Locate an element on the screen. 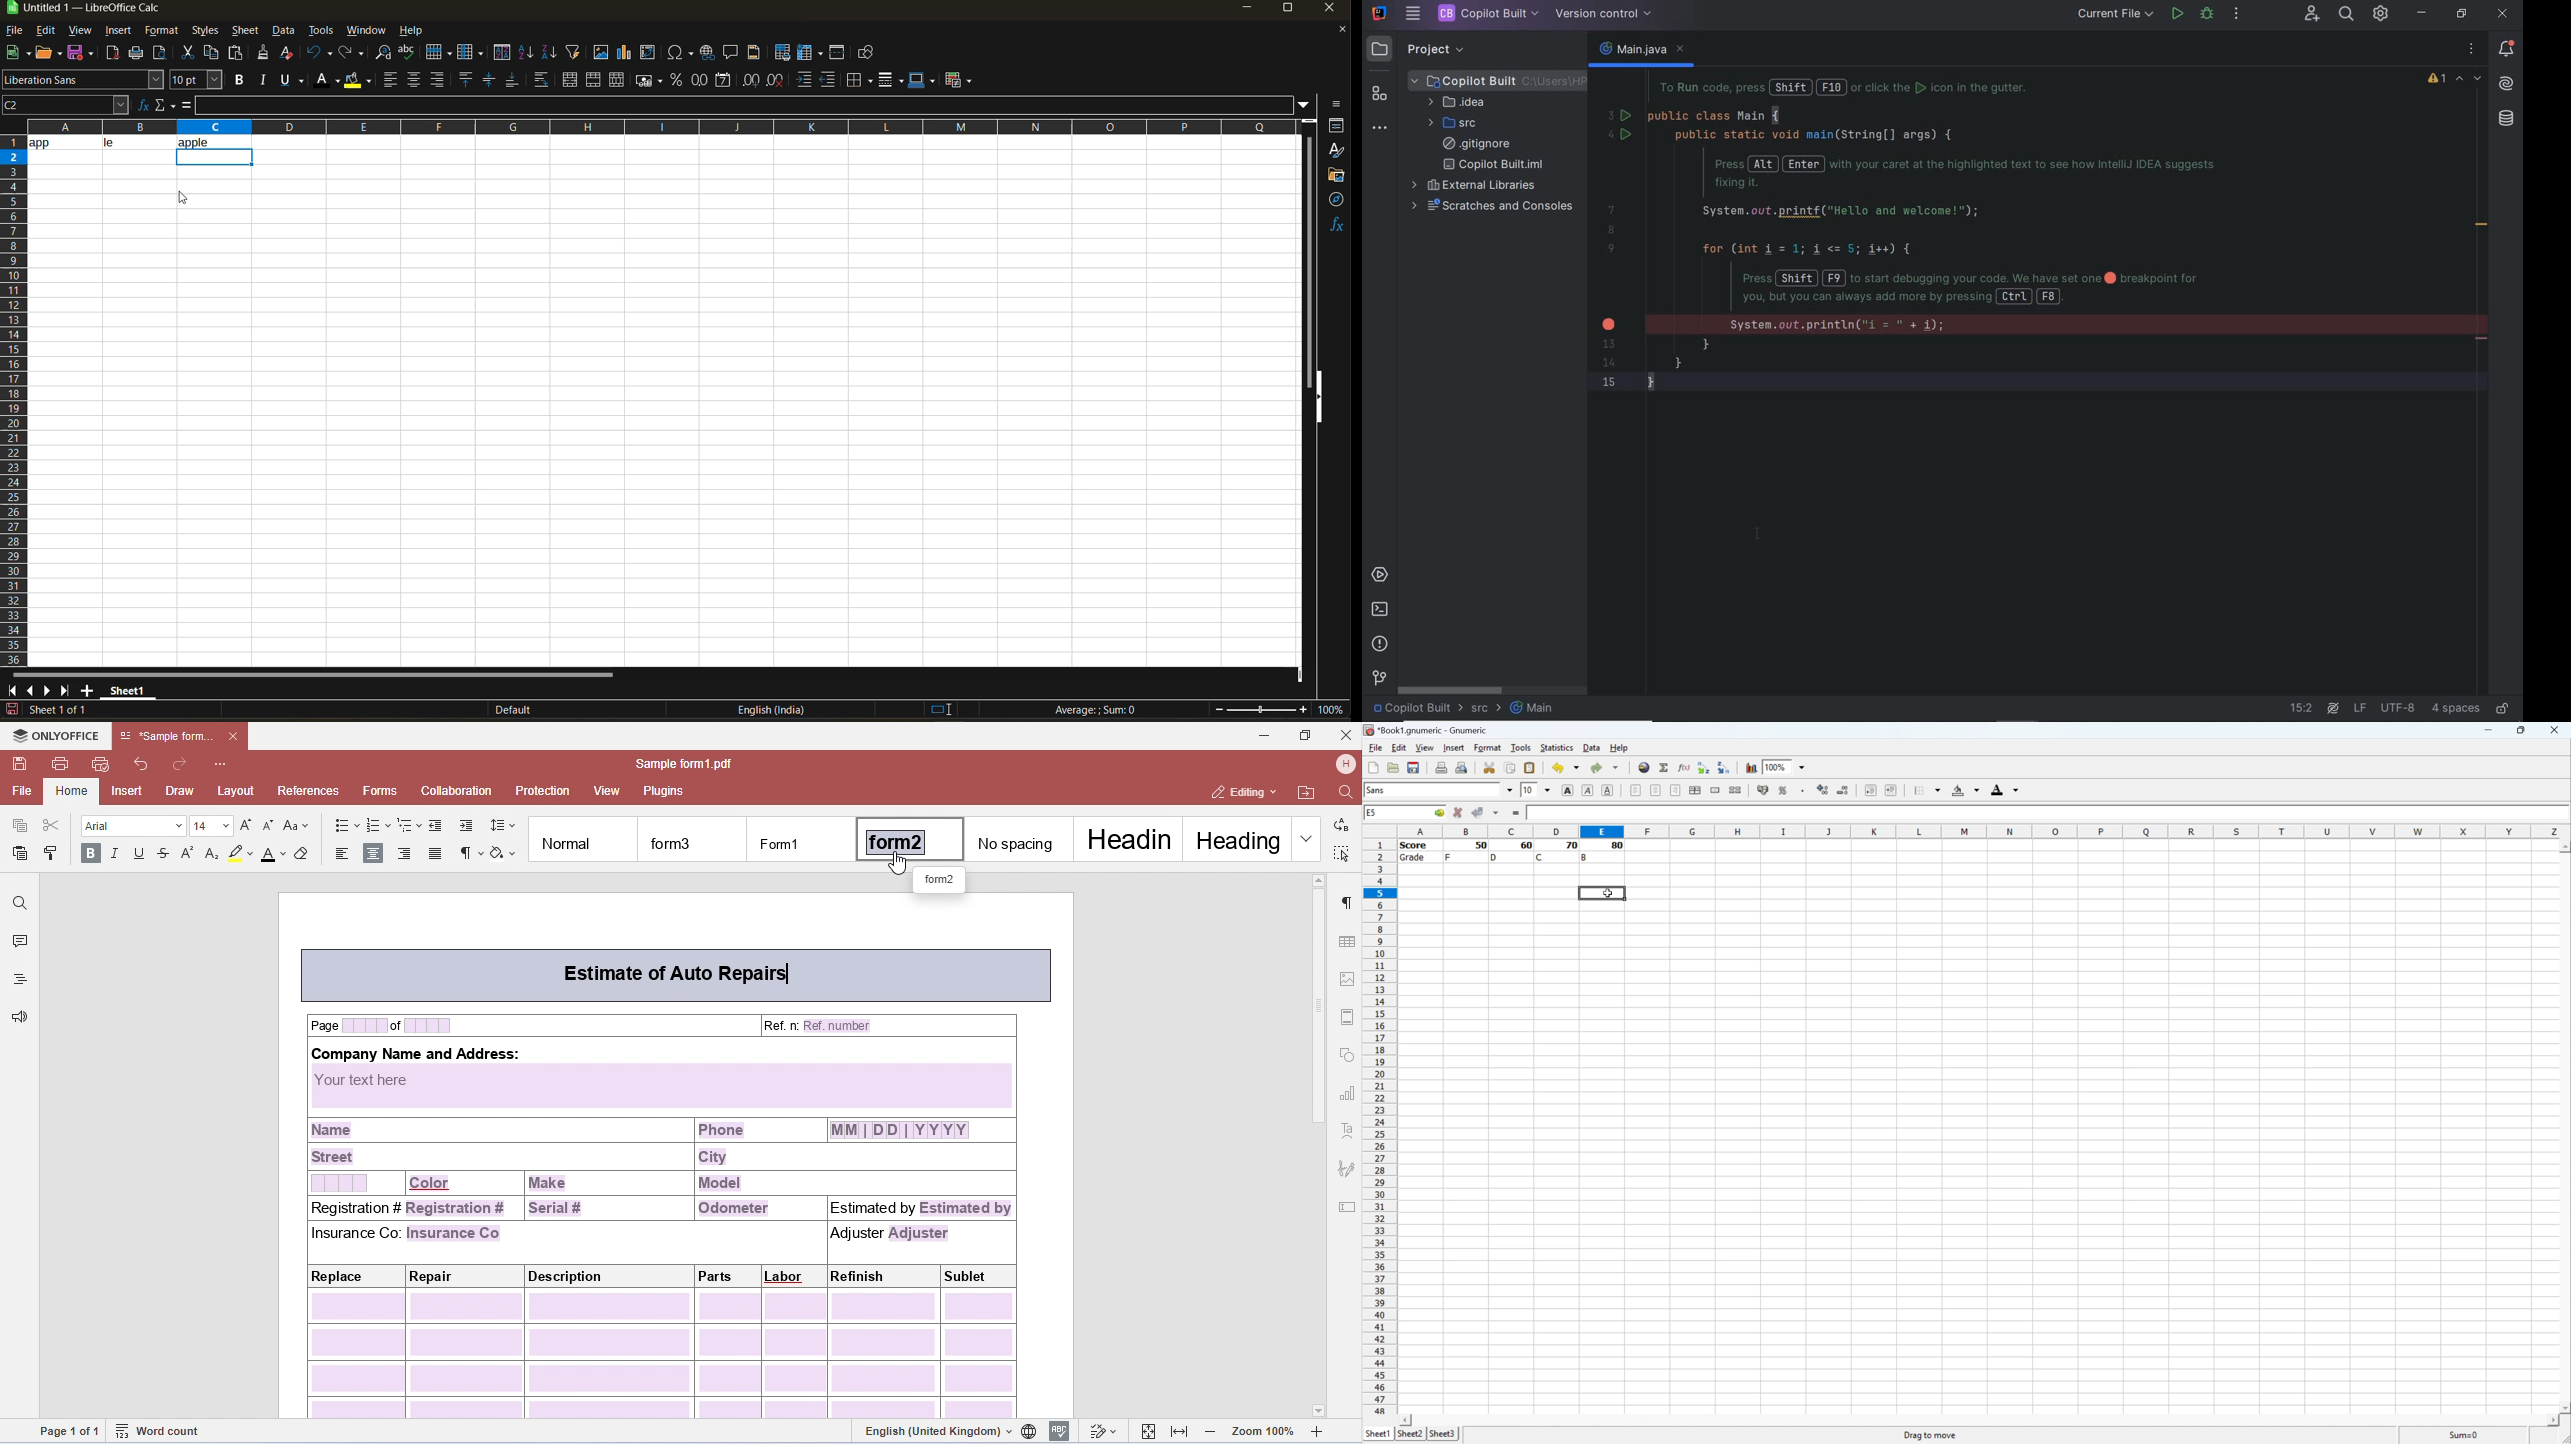 This screenshot has height=1456, width=2576. wrap text is located at coordinates (540, 81).